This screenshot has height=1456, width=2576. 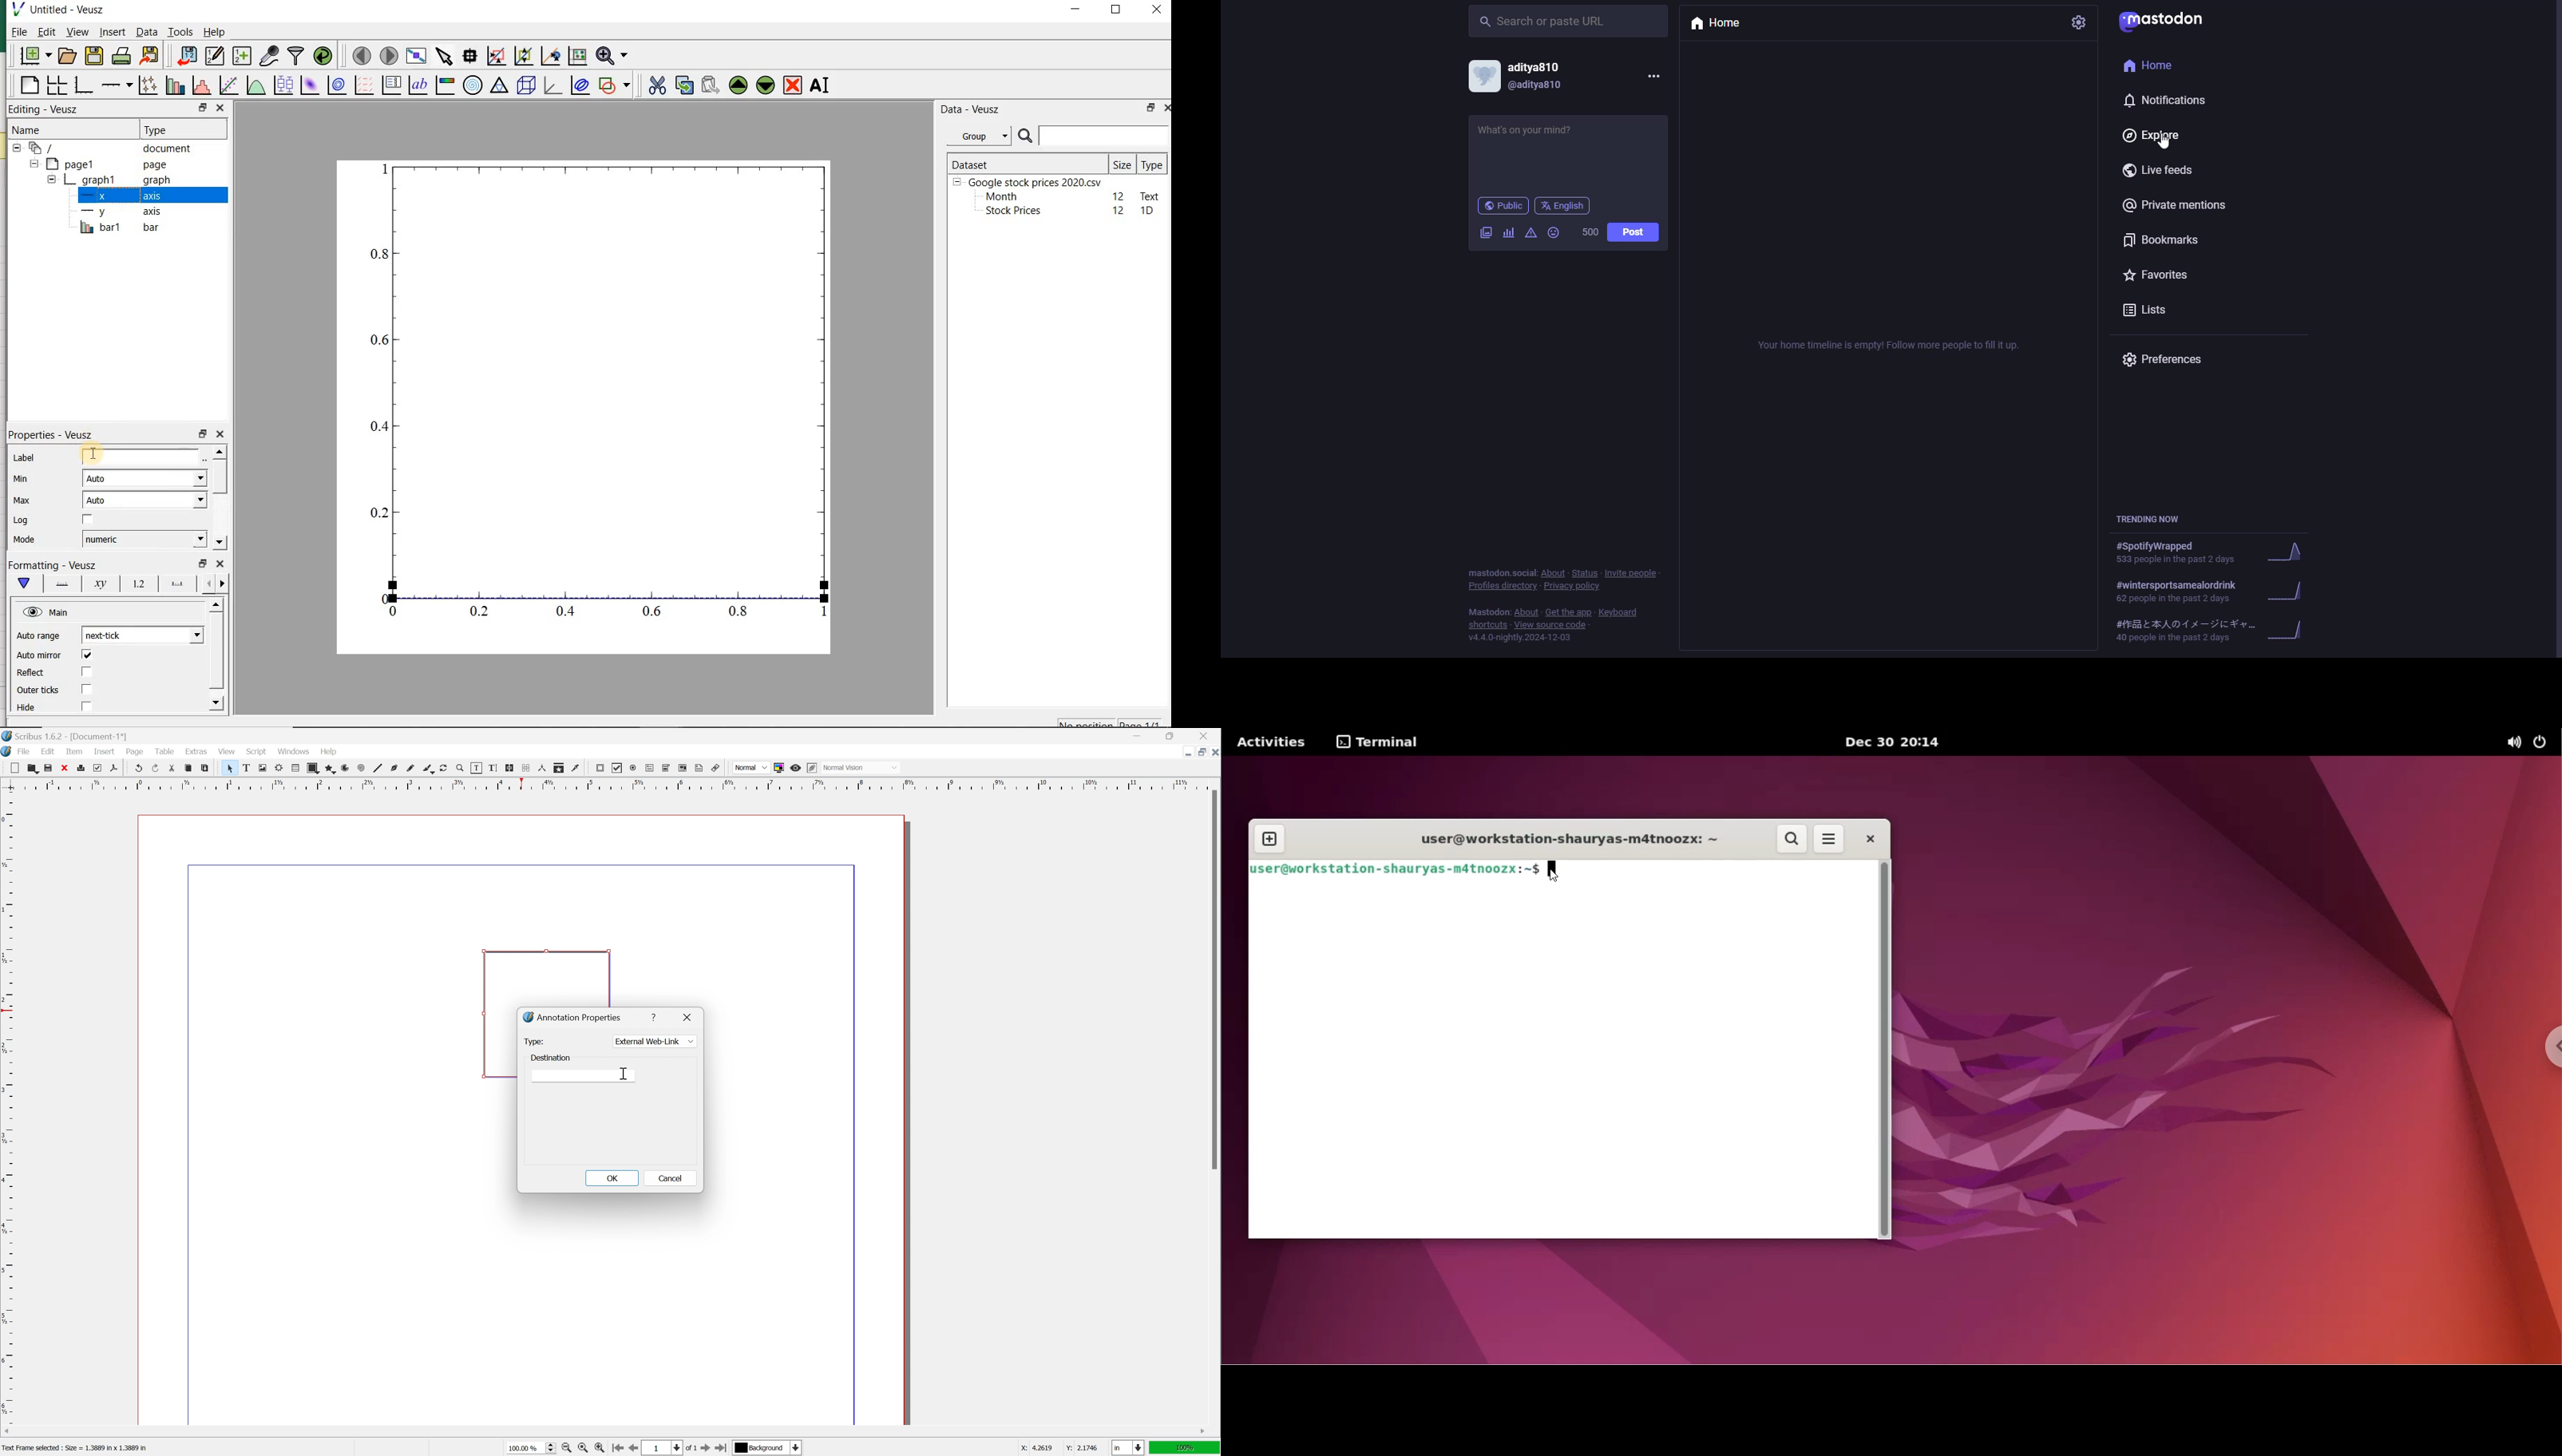 What do you see at coordinates (669, 1179) in the screenshot?
I see `cancel` at bounding box center [669, 1179].